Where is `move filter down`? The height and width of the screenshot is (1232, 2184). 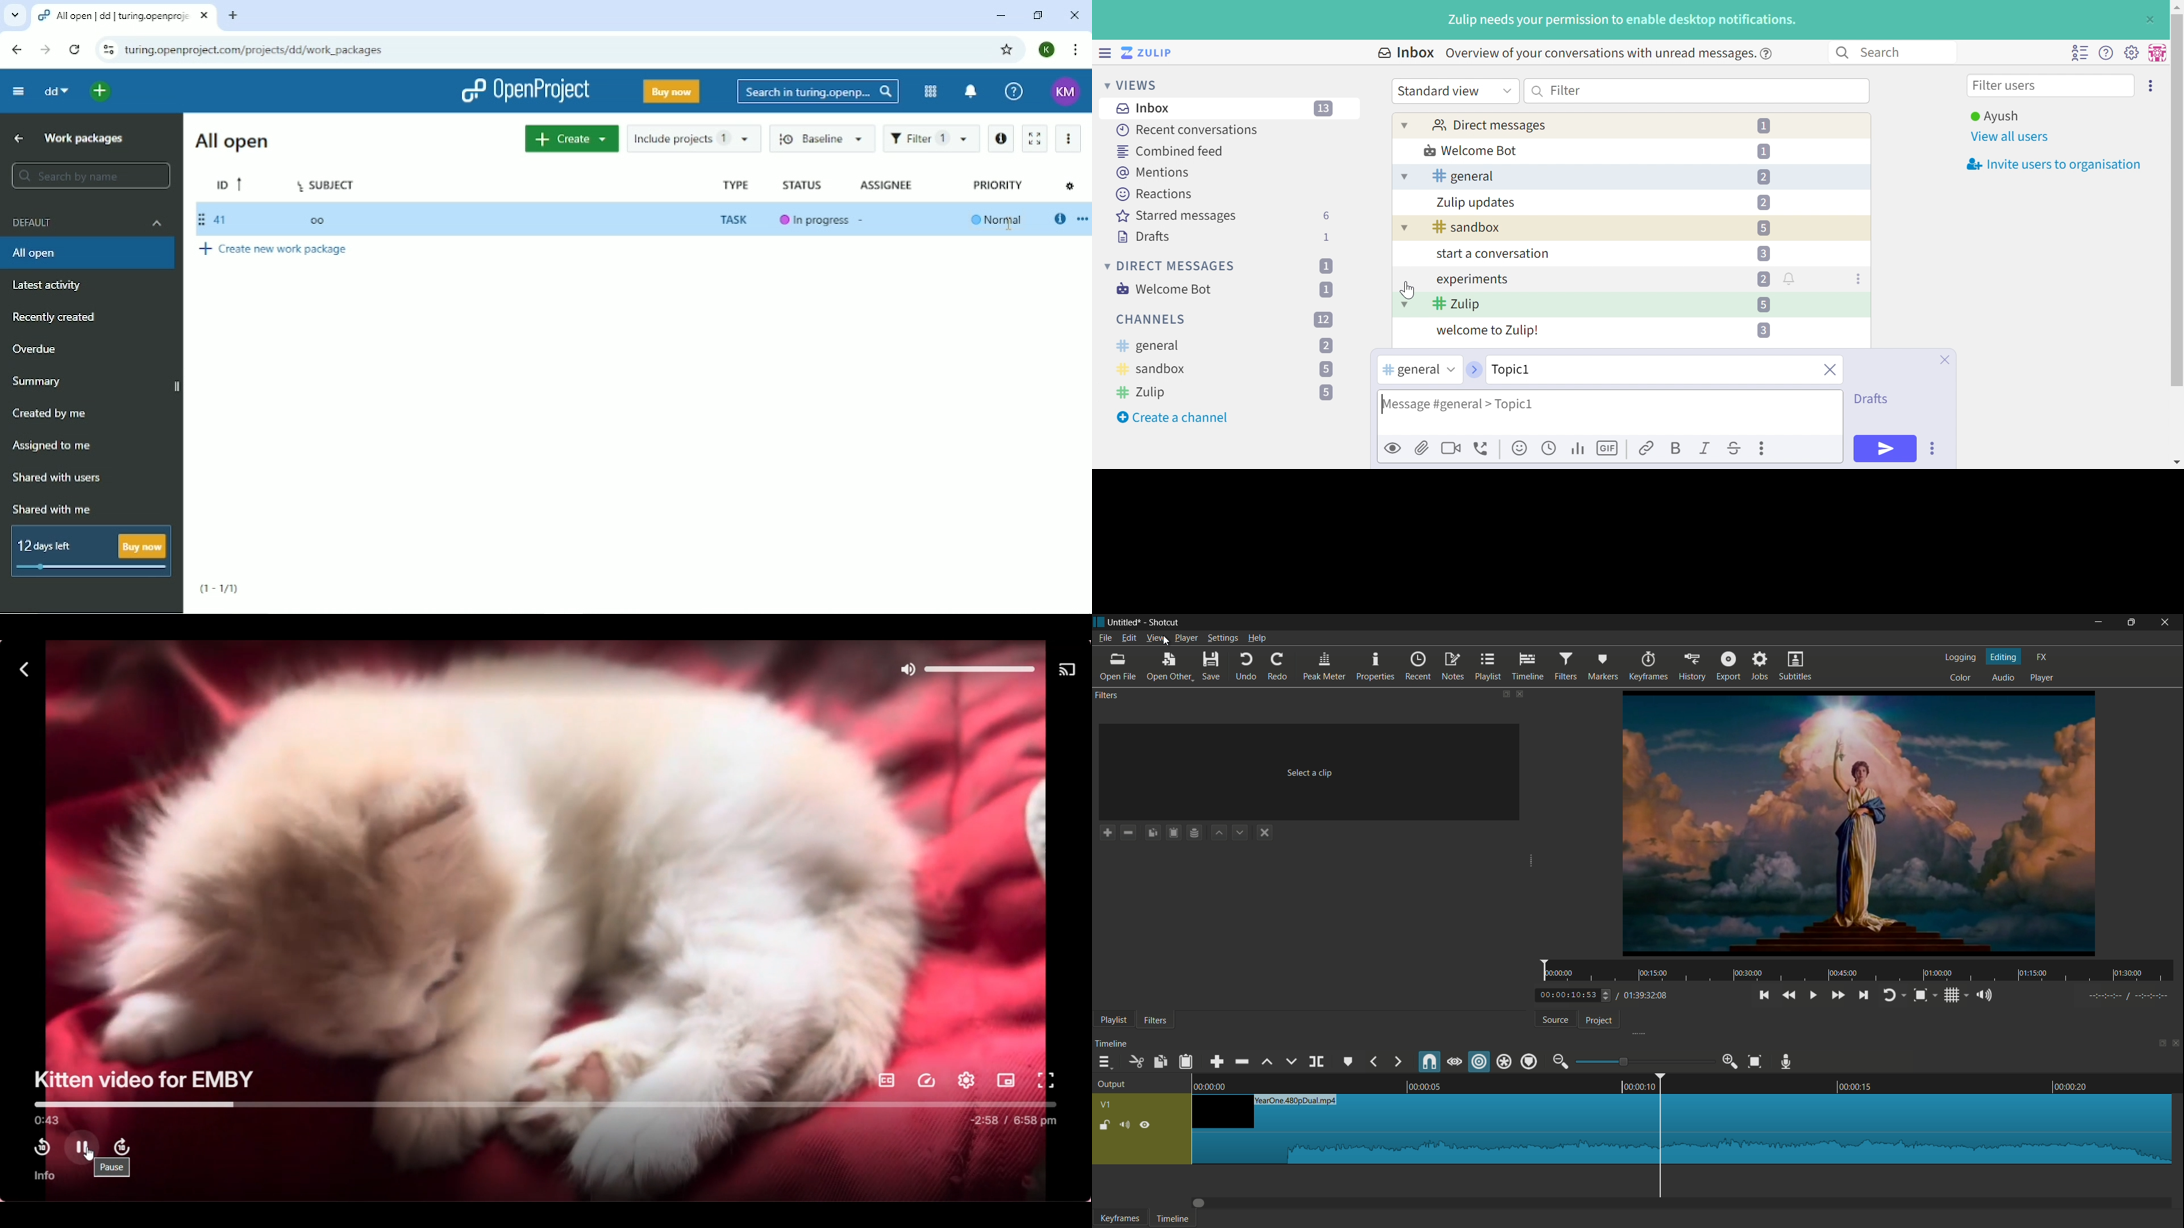 move filter down is located at coordinates (1240, 833).